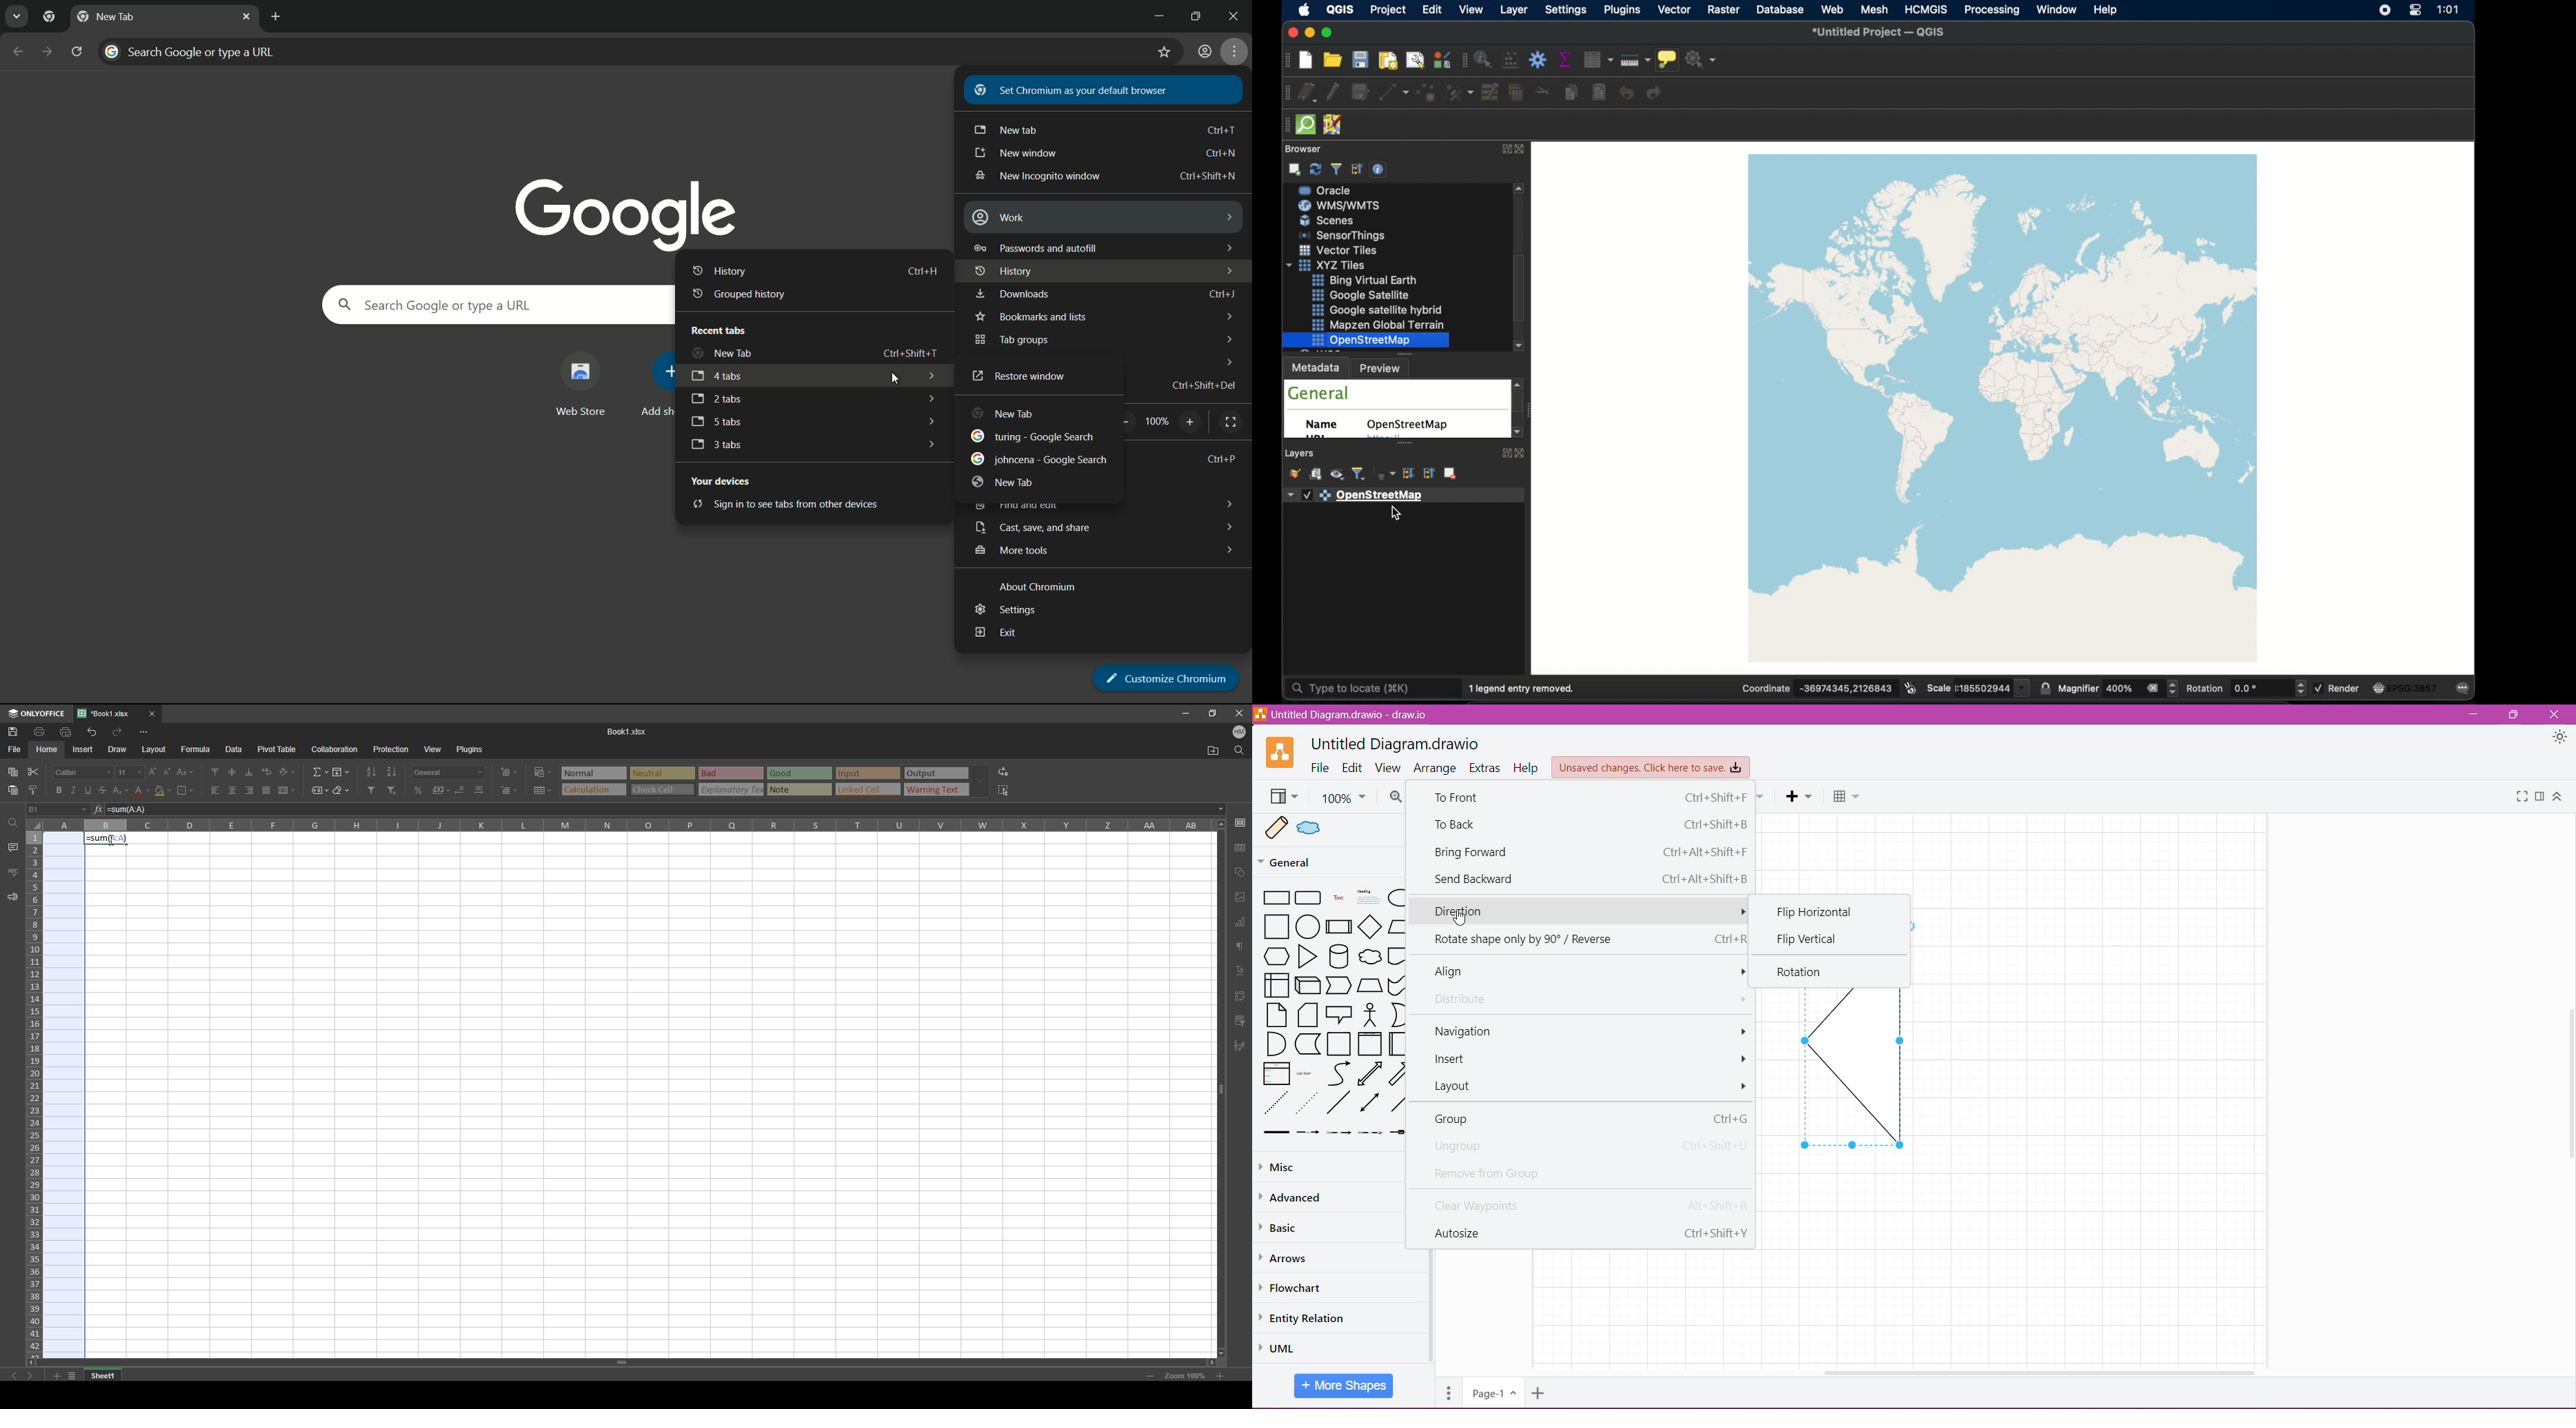 This screenshot has height=1428, width=2576. I want to click on justified, so click(267, 791).